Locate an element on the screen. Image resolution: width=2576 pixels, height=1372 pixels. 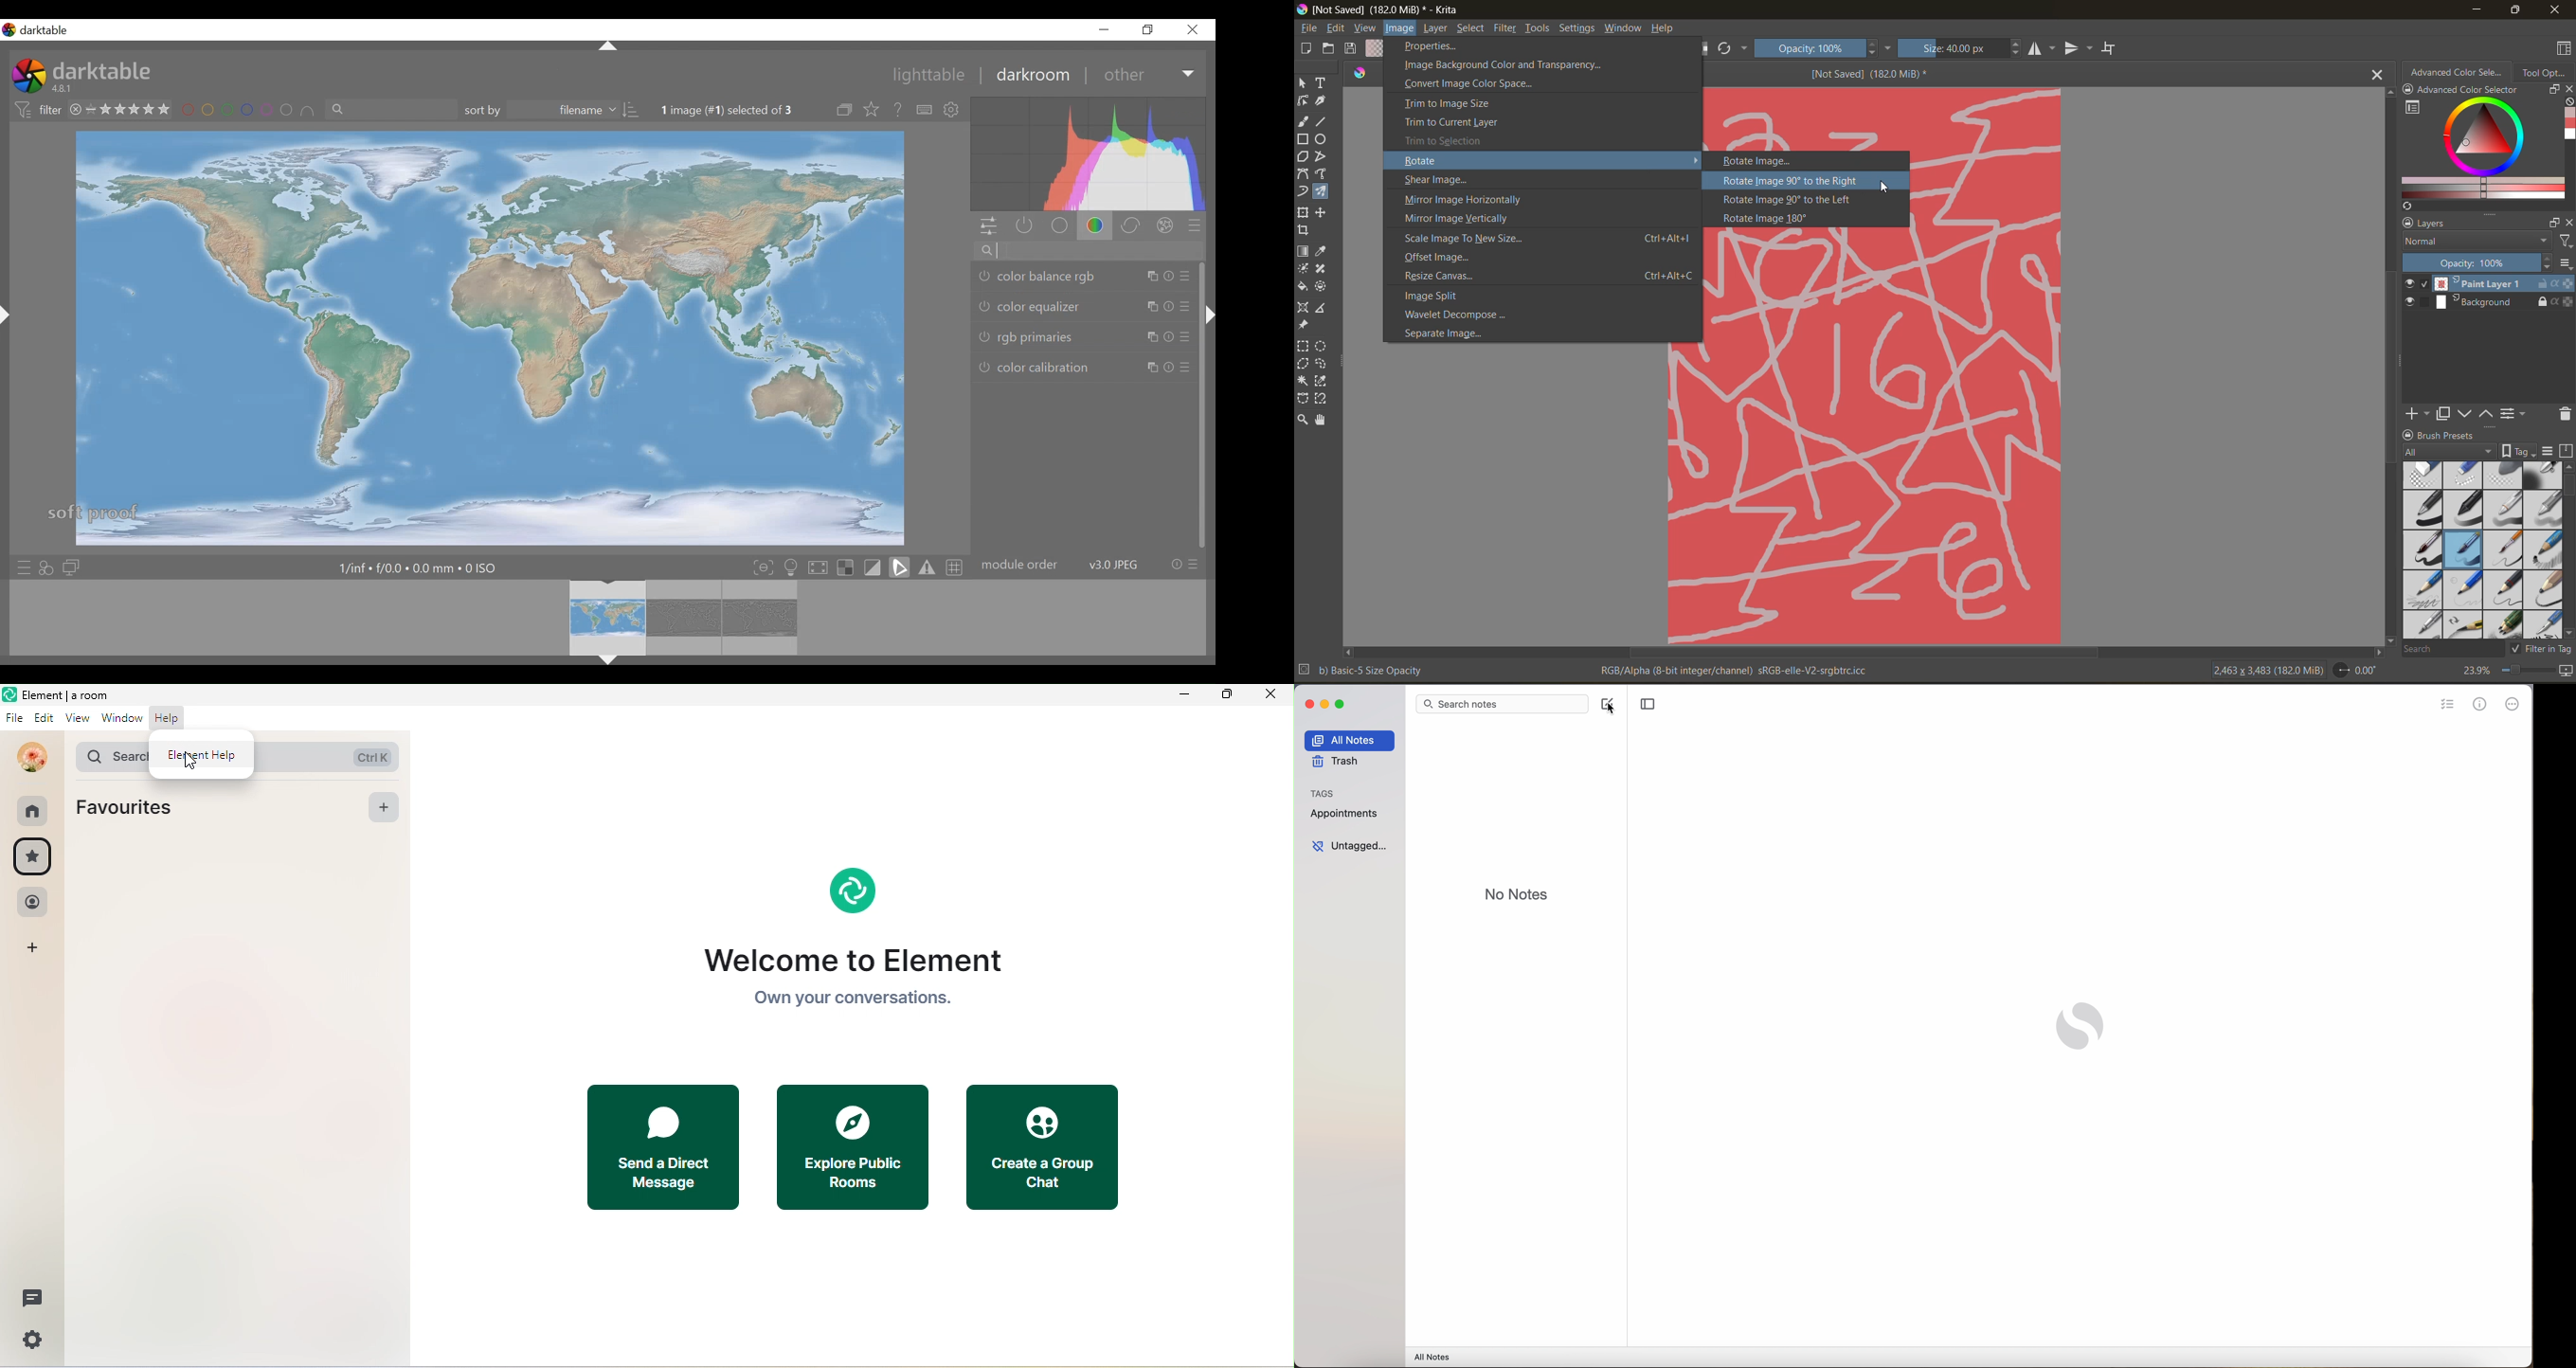
search modules by name or tag is located at coordinates (1082, 251).